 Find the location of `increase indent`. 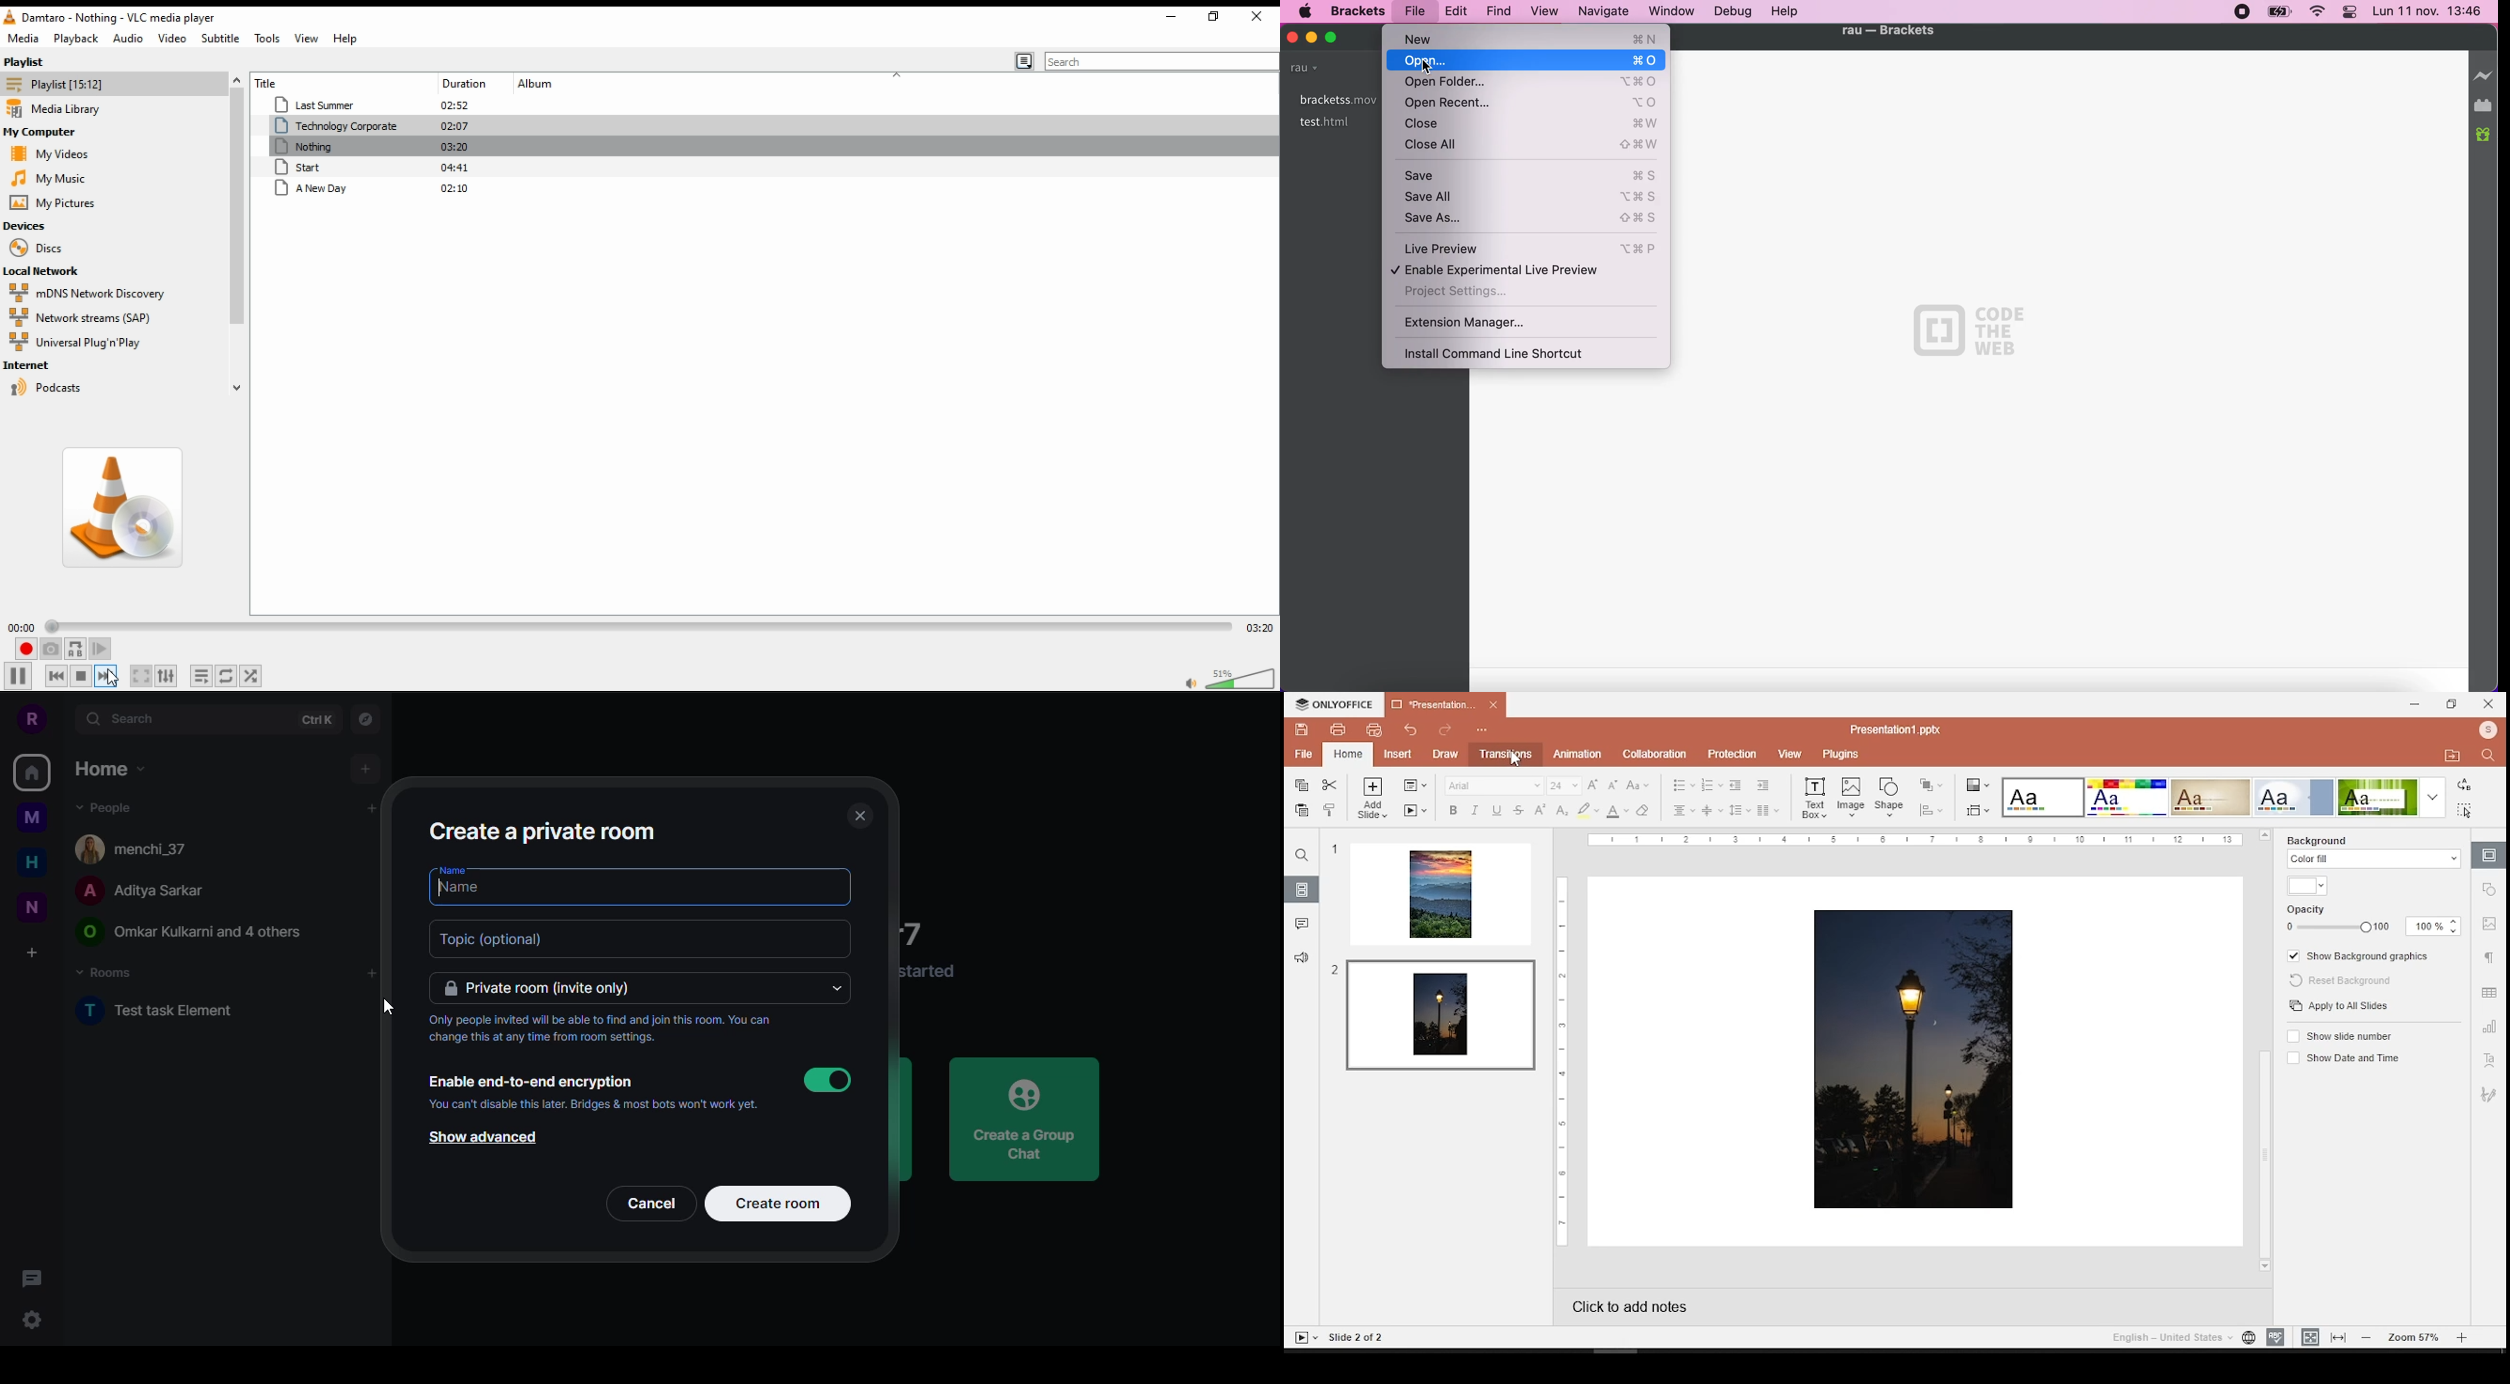

increase indent is located at coordinates (1763, 785).